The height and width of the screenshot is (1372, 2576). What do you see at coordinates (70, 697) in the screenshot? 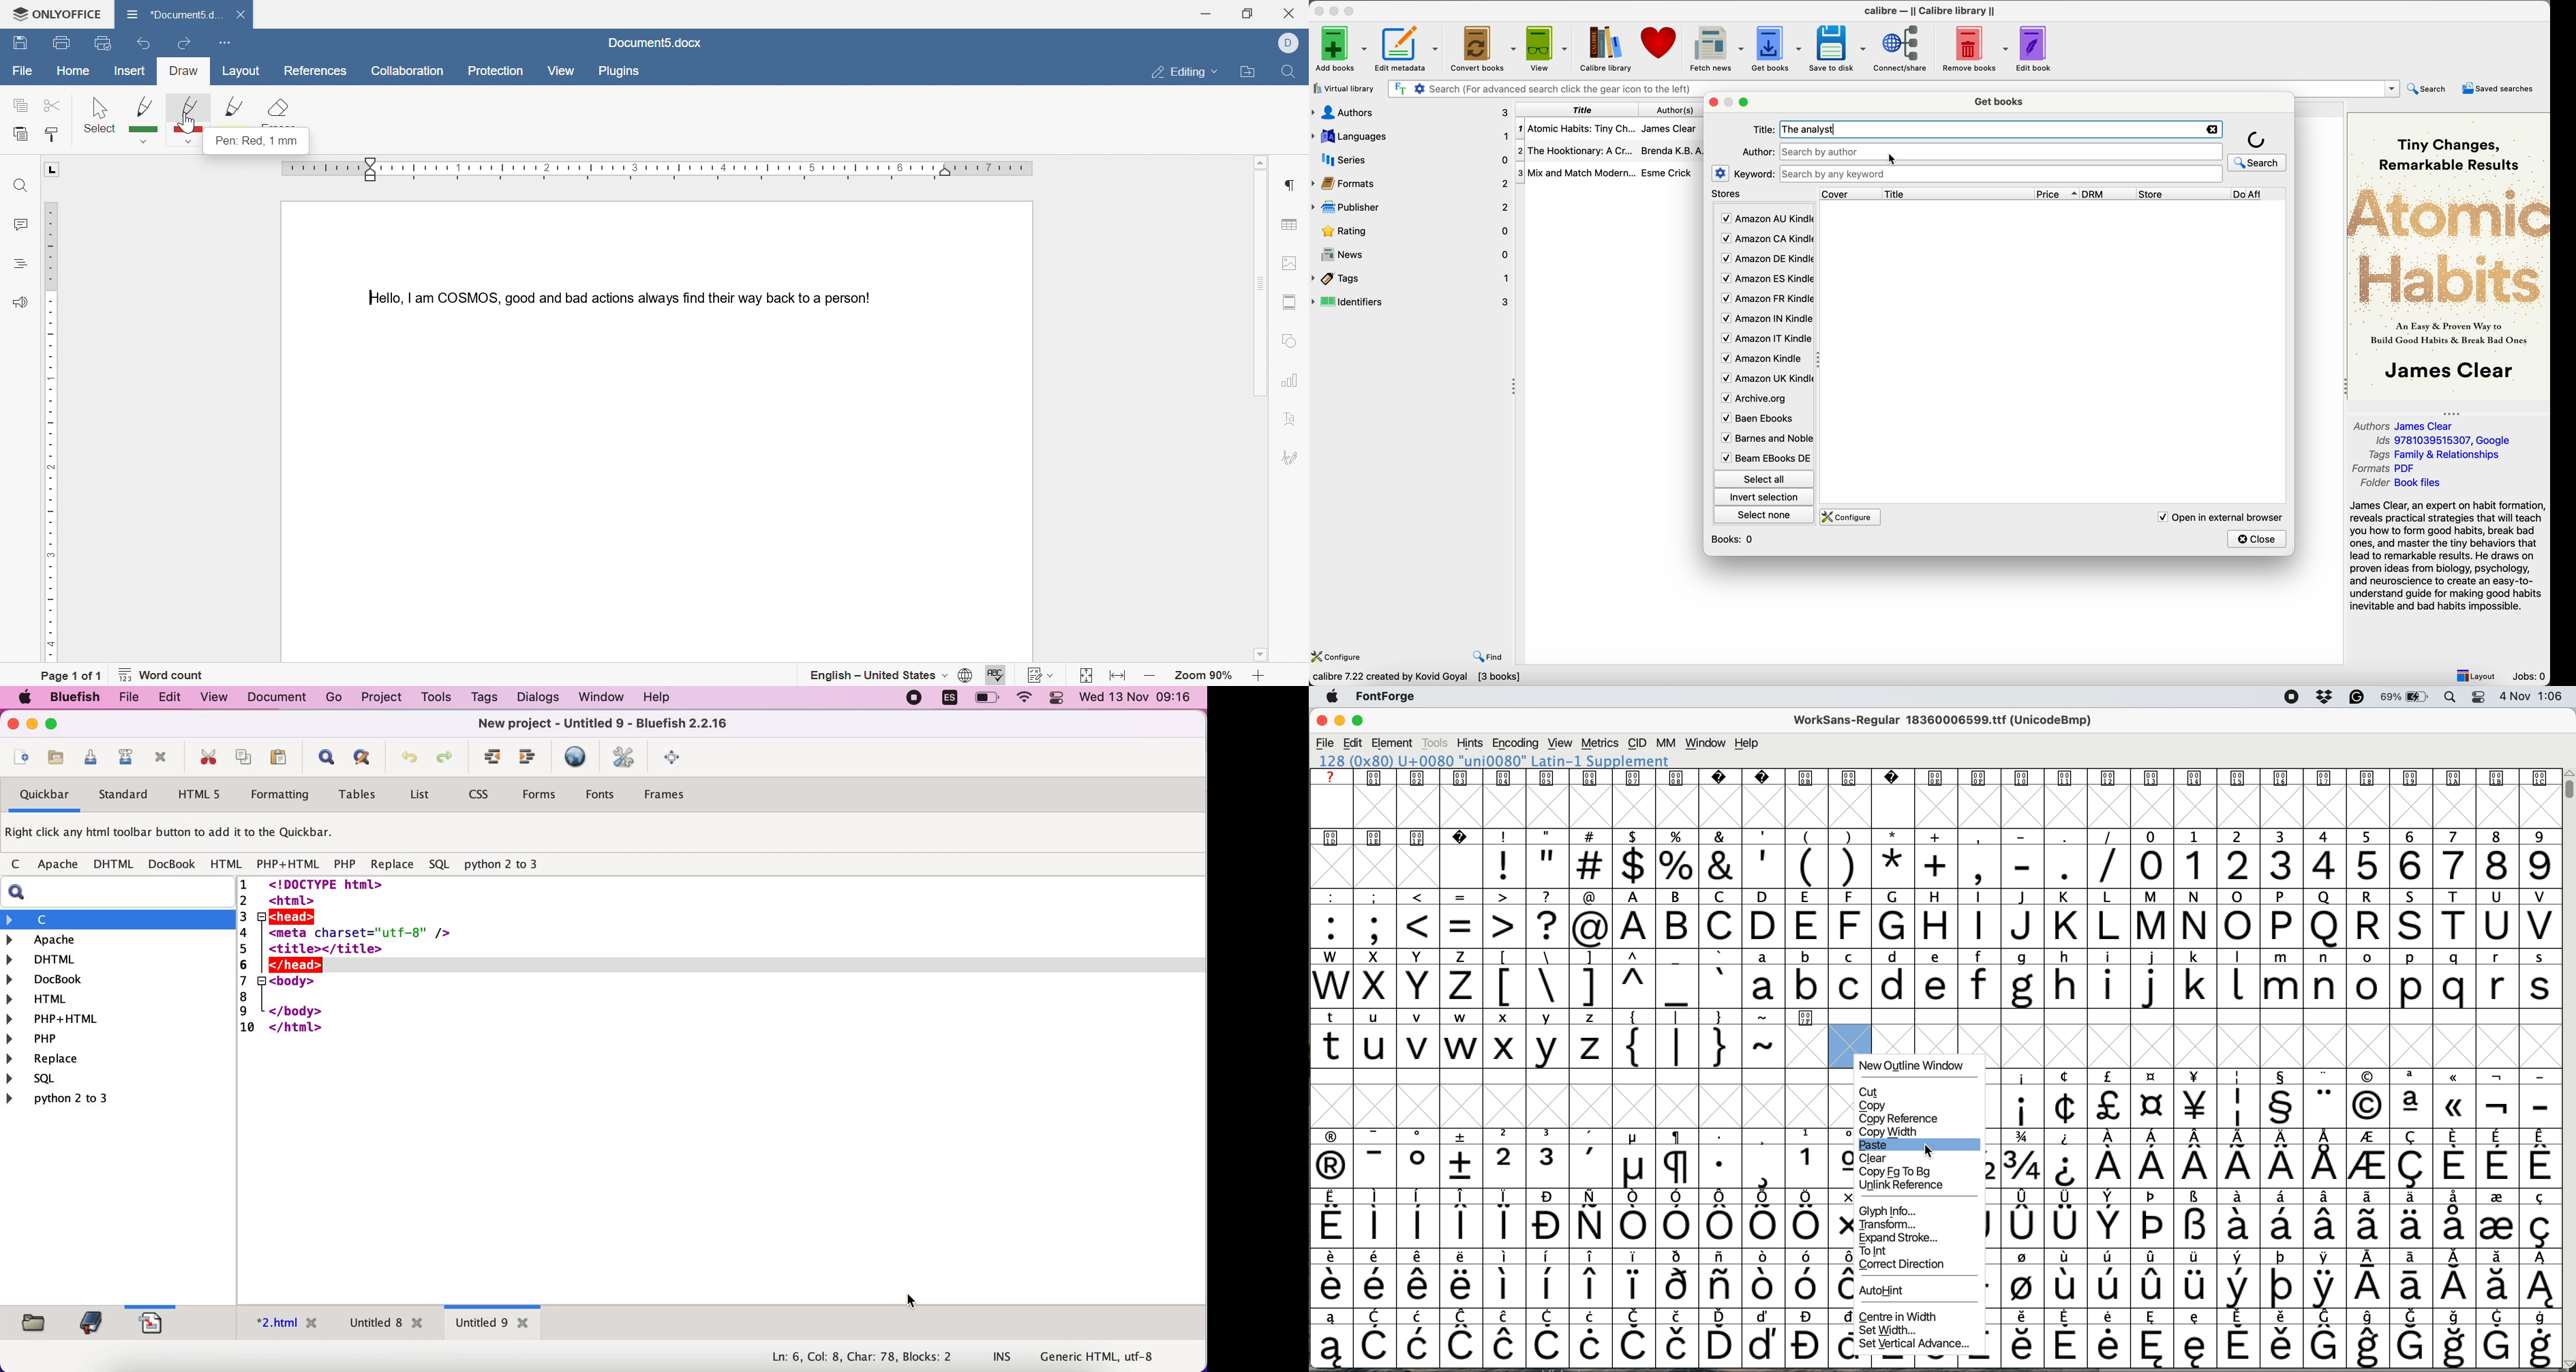
I see `bluefish` at bounding box center [70, 697].